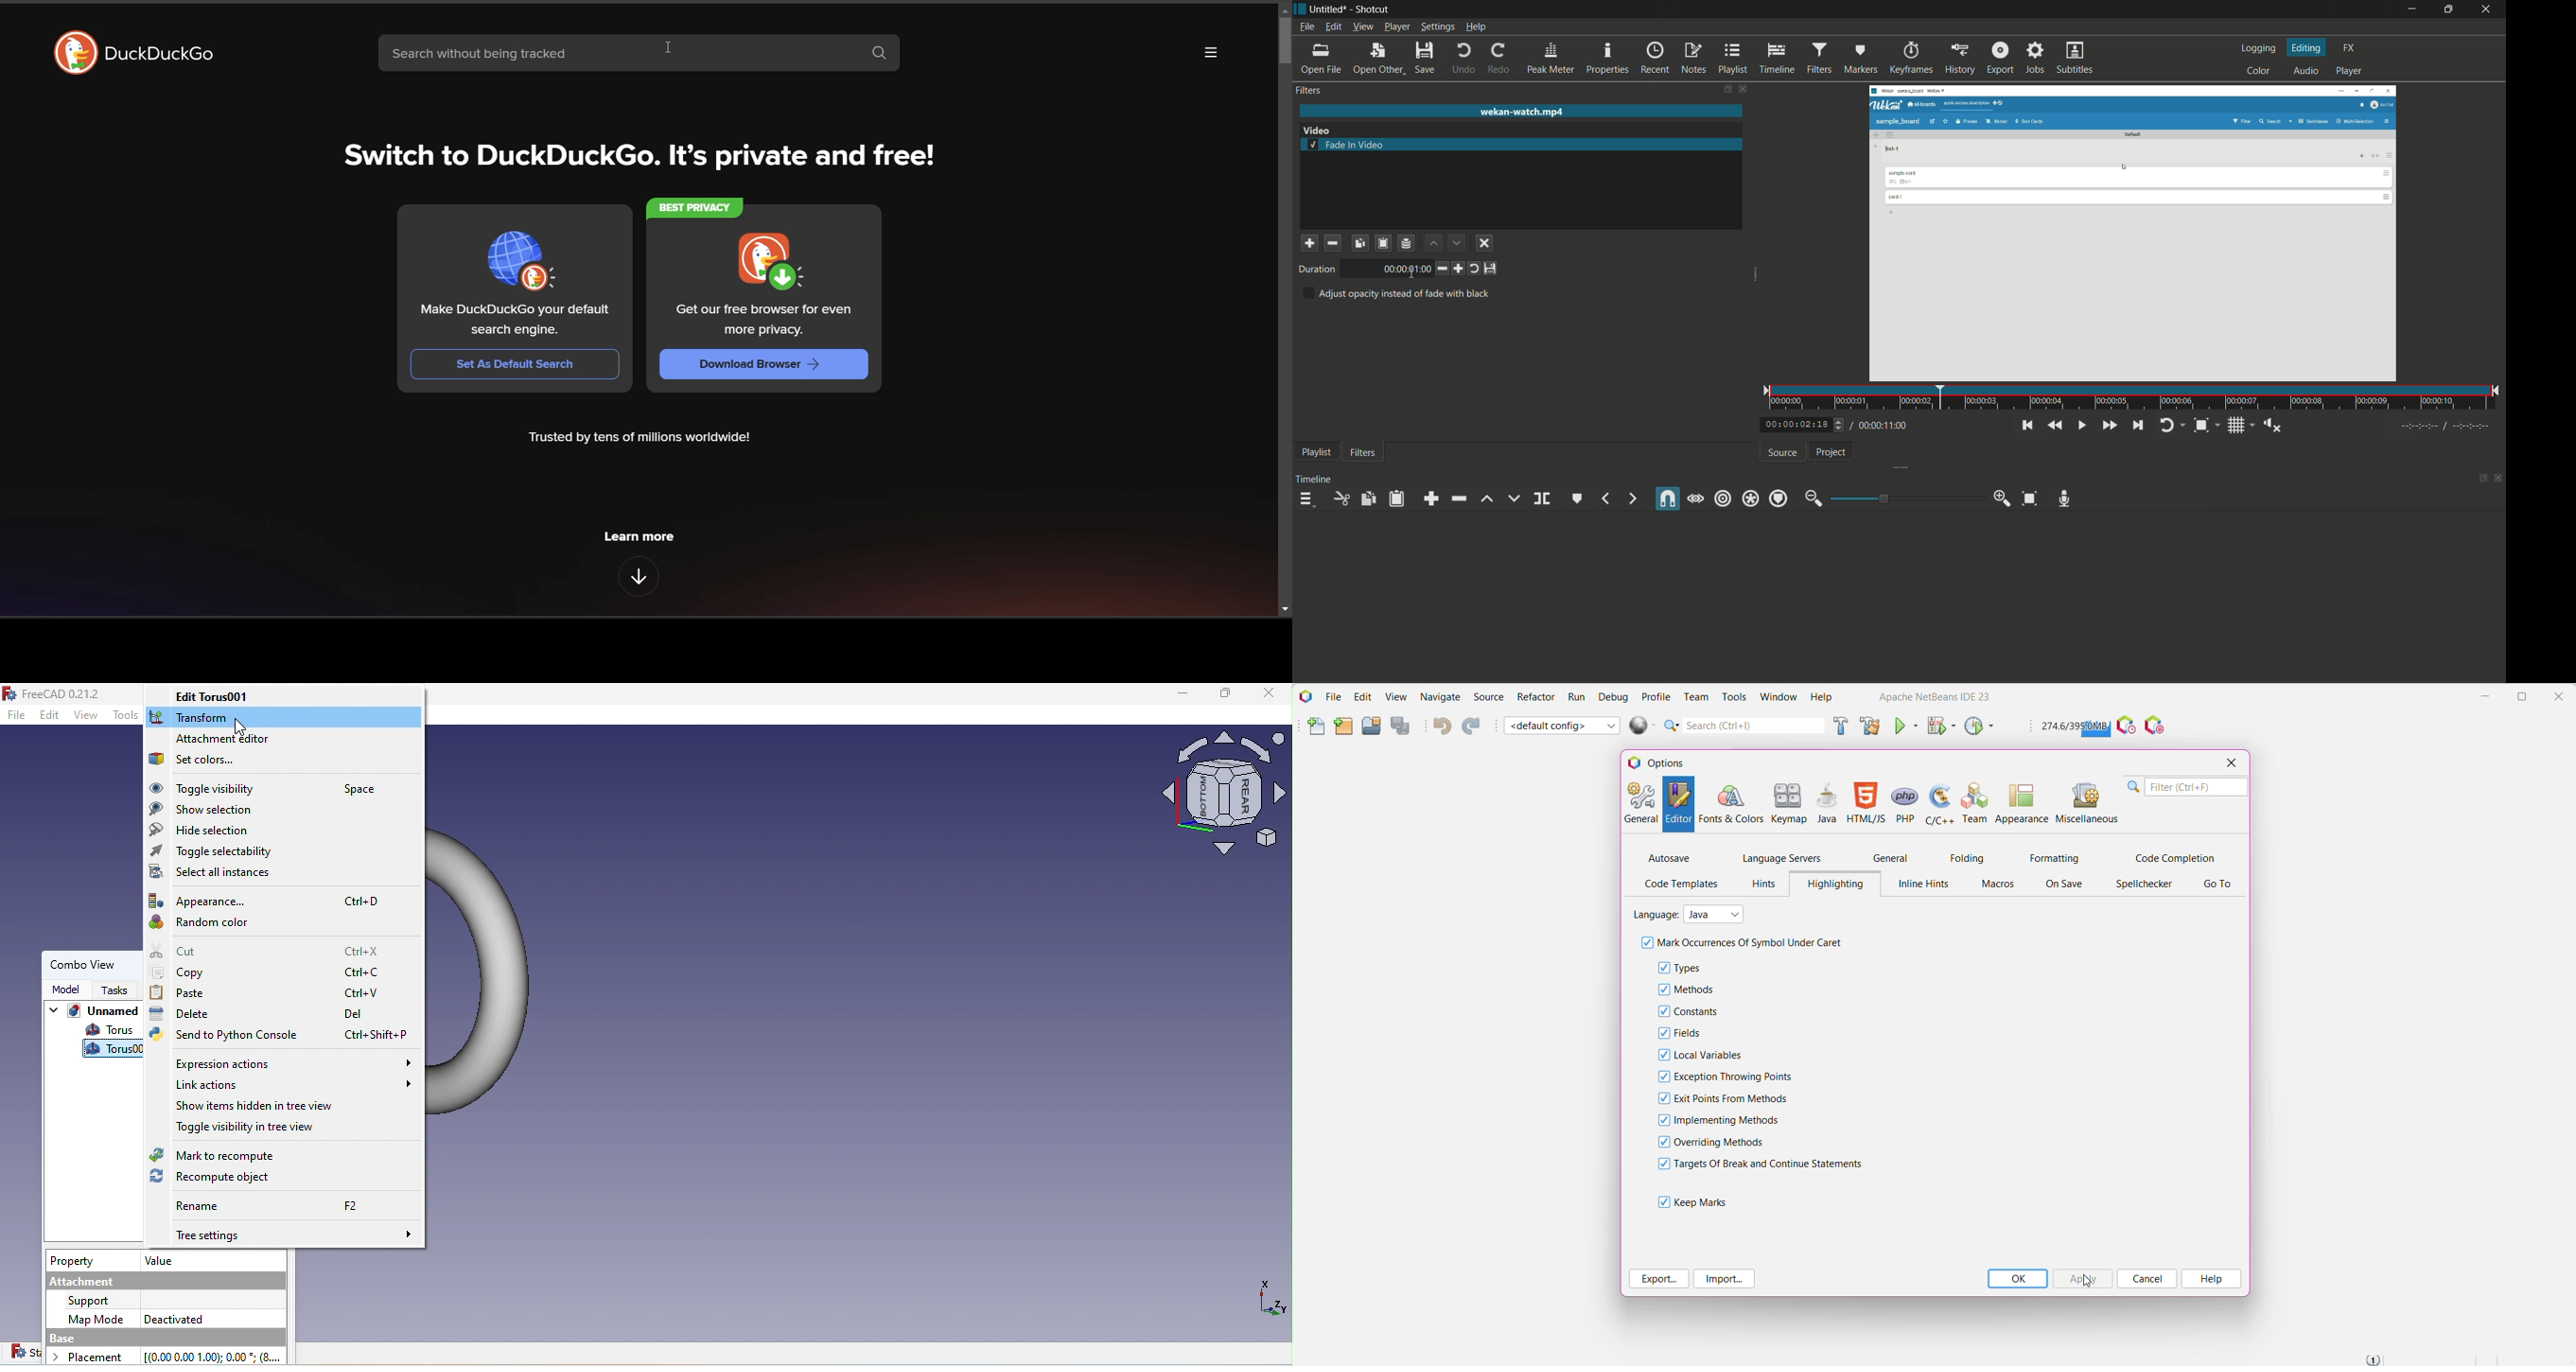 This screenshot has width=2576, height=1372. What do you see at coordinates (2029, 426) in the screenshot?
I see `skip to the previous point` at bounding box center [2029, 426].